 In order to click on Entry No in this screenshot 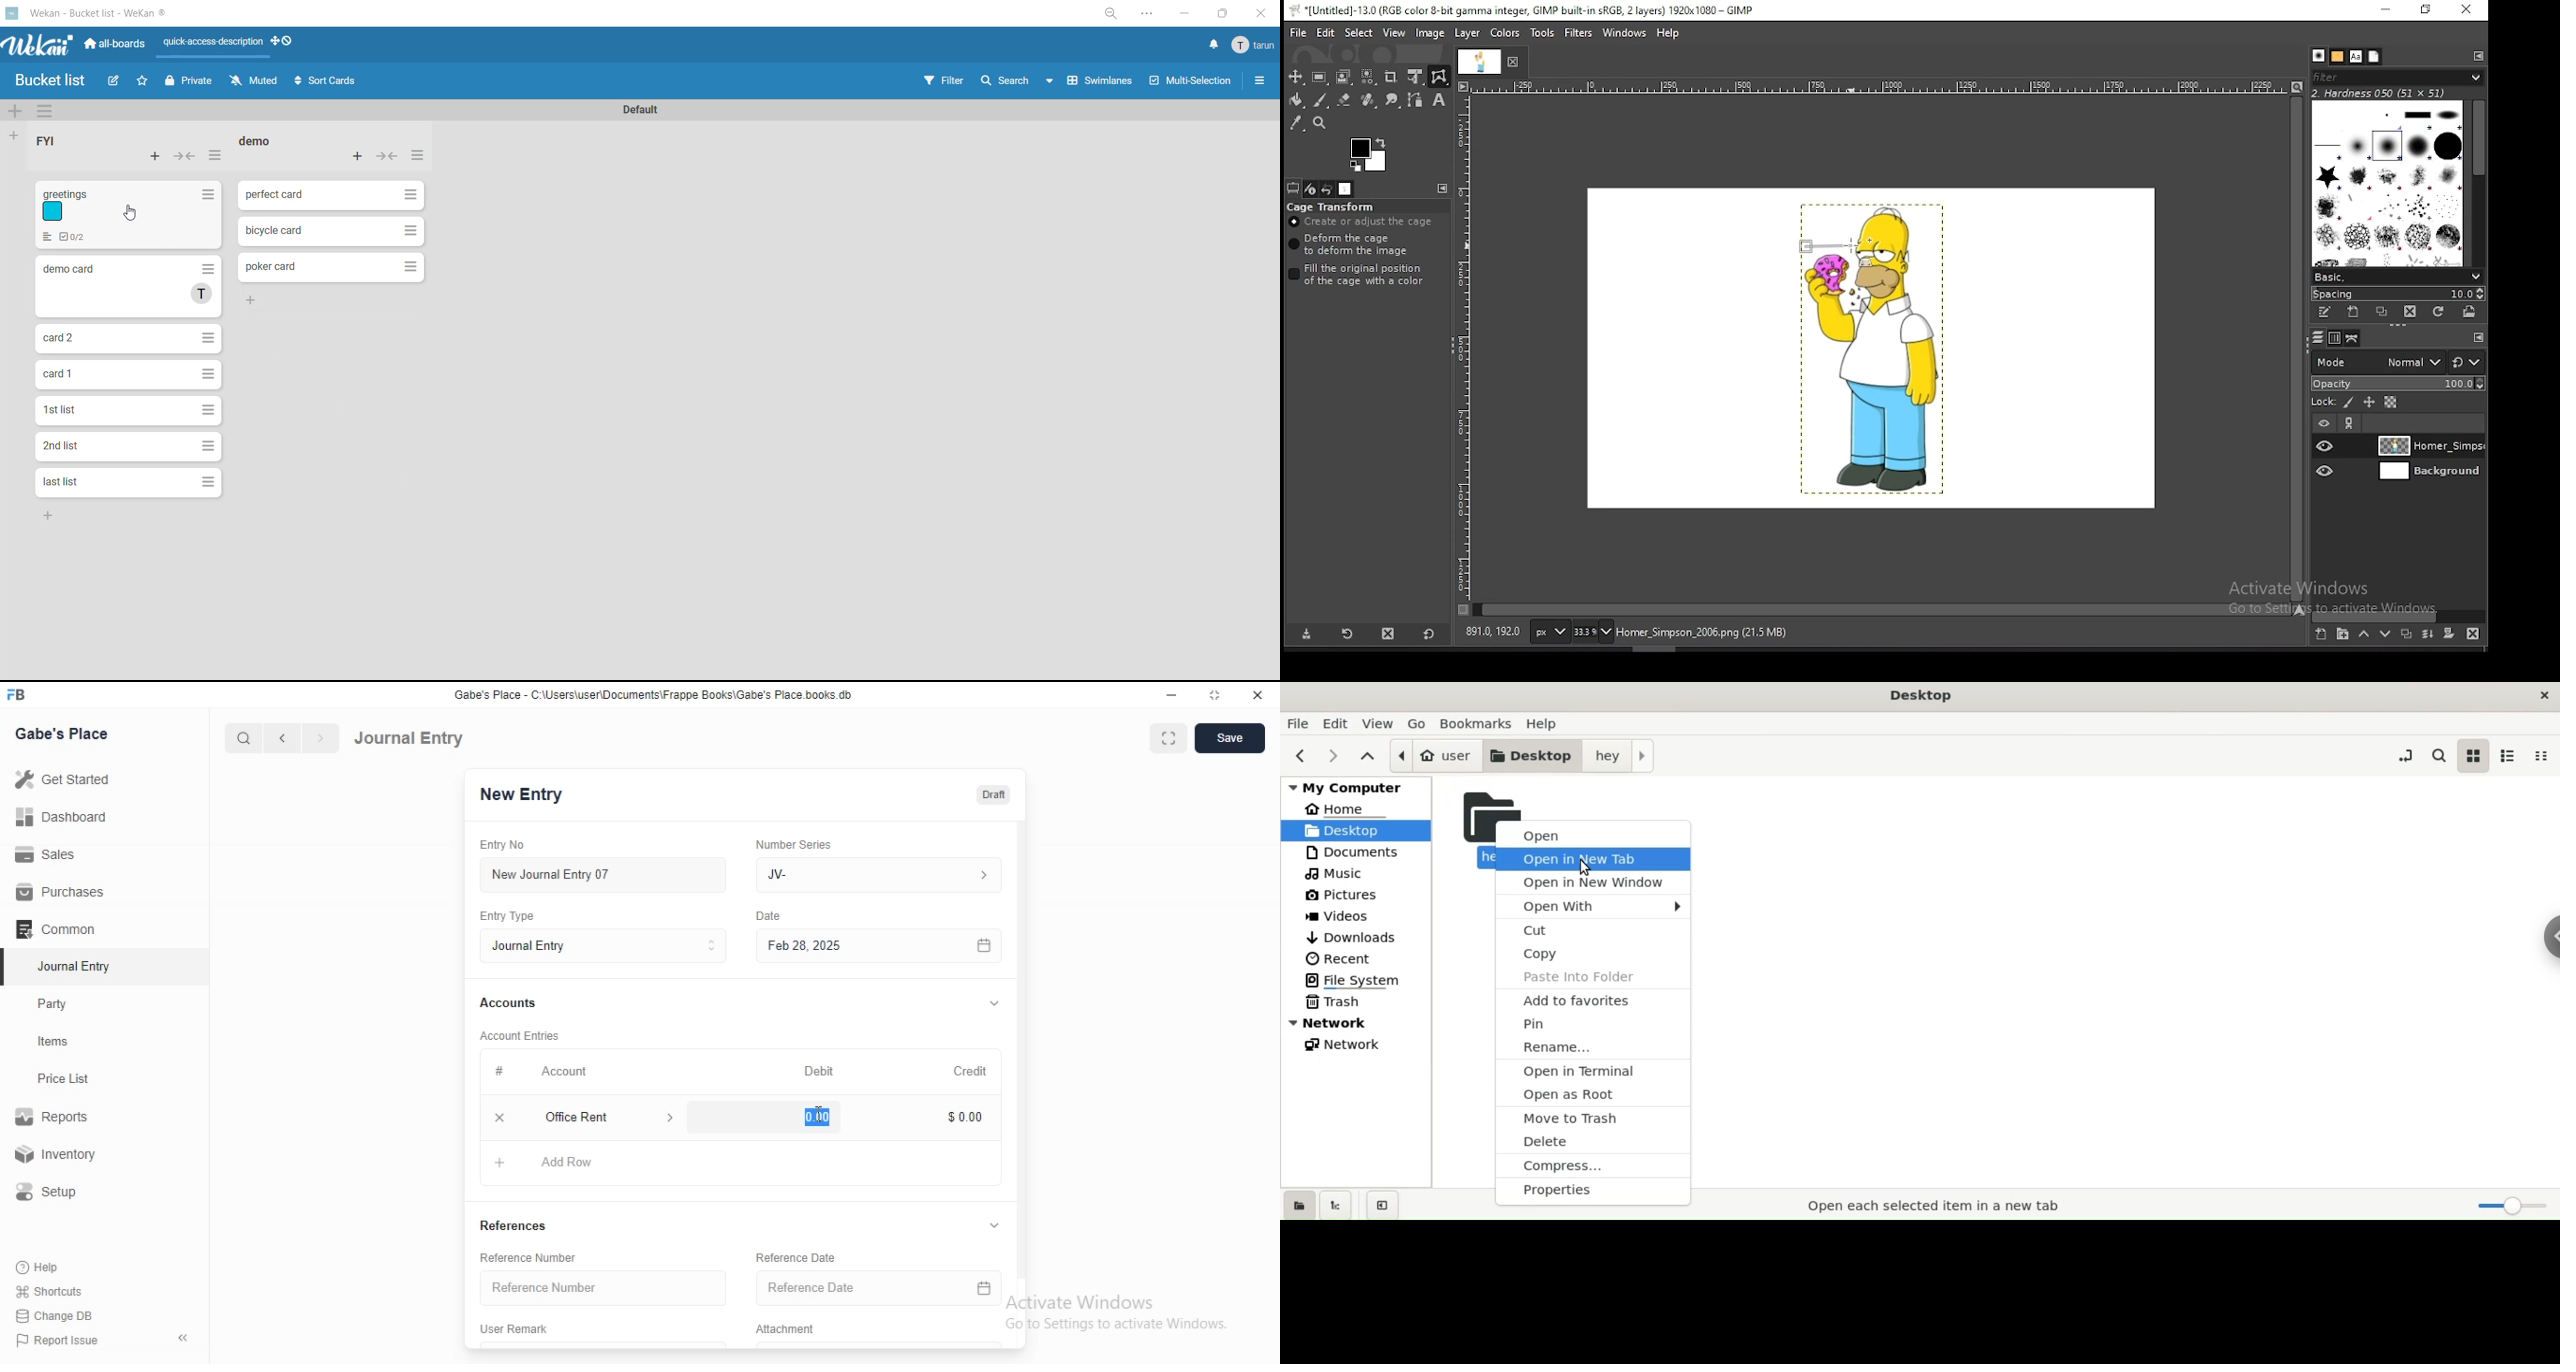, I will do `click(506, 845)`.